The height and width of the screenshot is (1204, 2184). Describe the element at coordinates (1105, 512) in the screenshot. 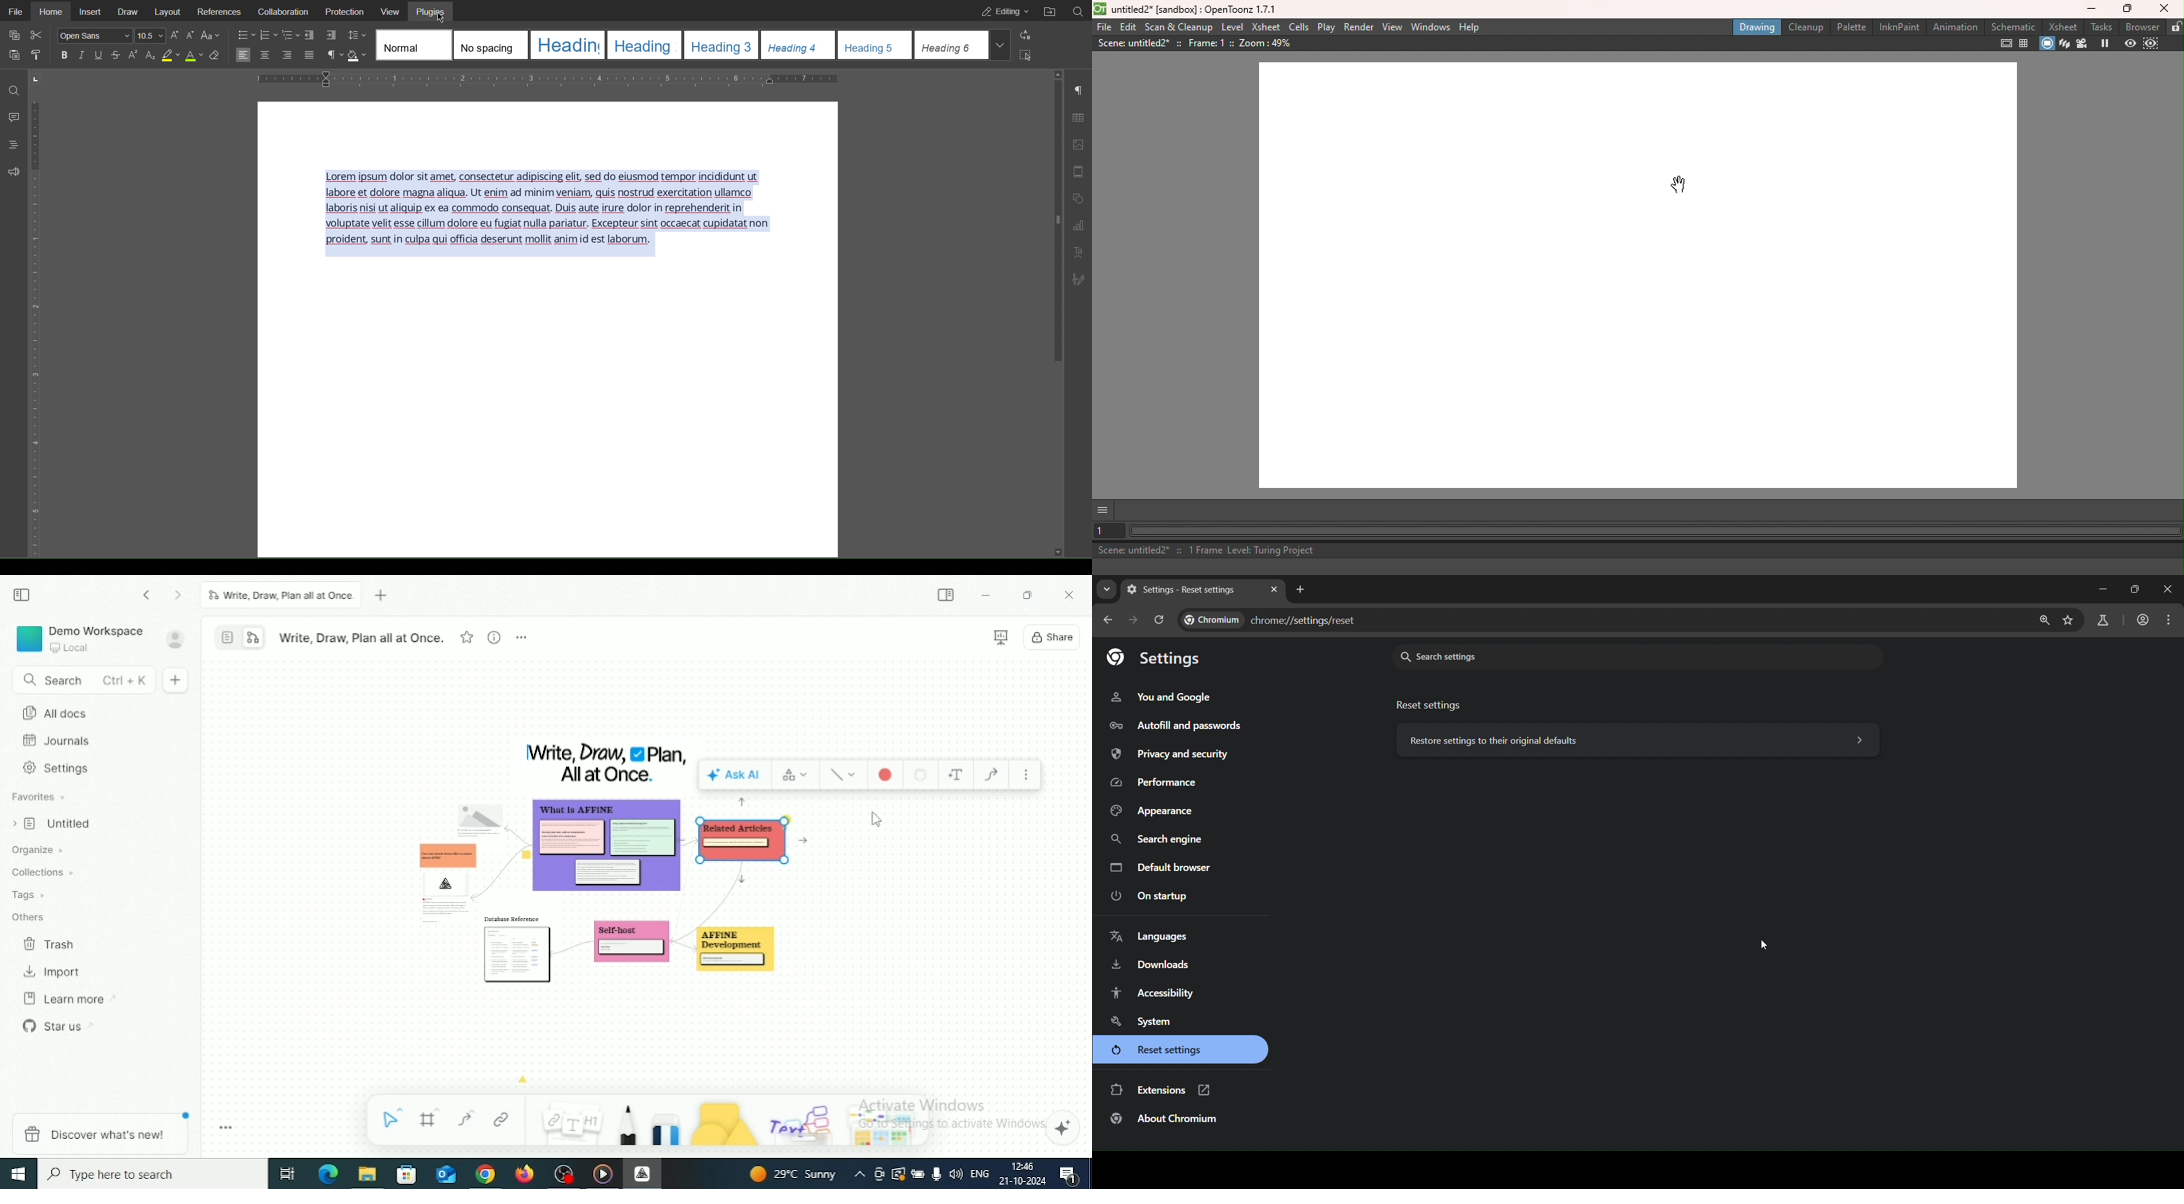

I see `More options` at that location.